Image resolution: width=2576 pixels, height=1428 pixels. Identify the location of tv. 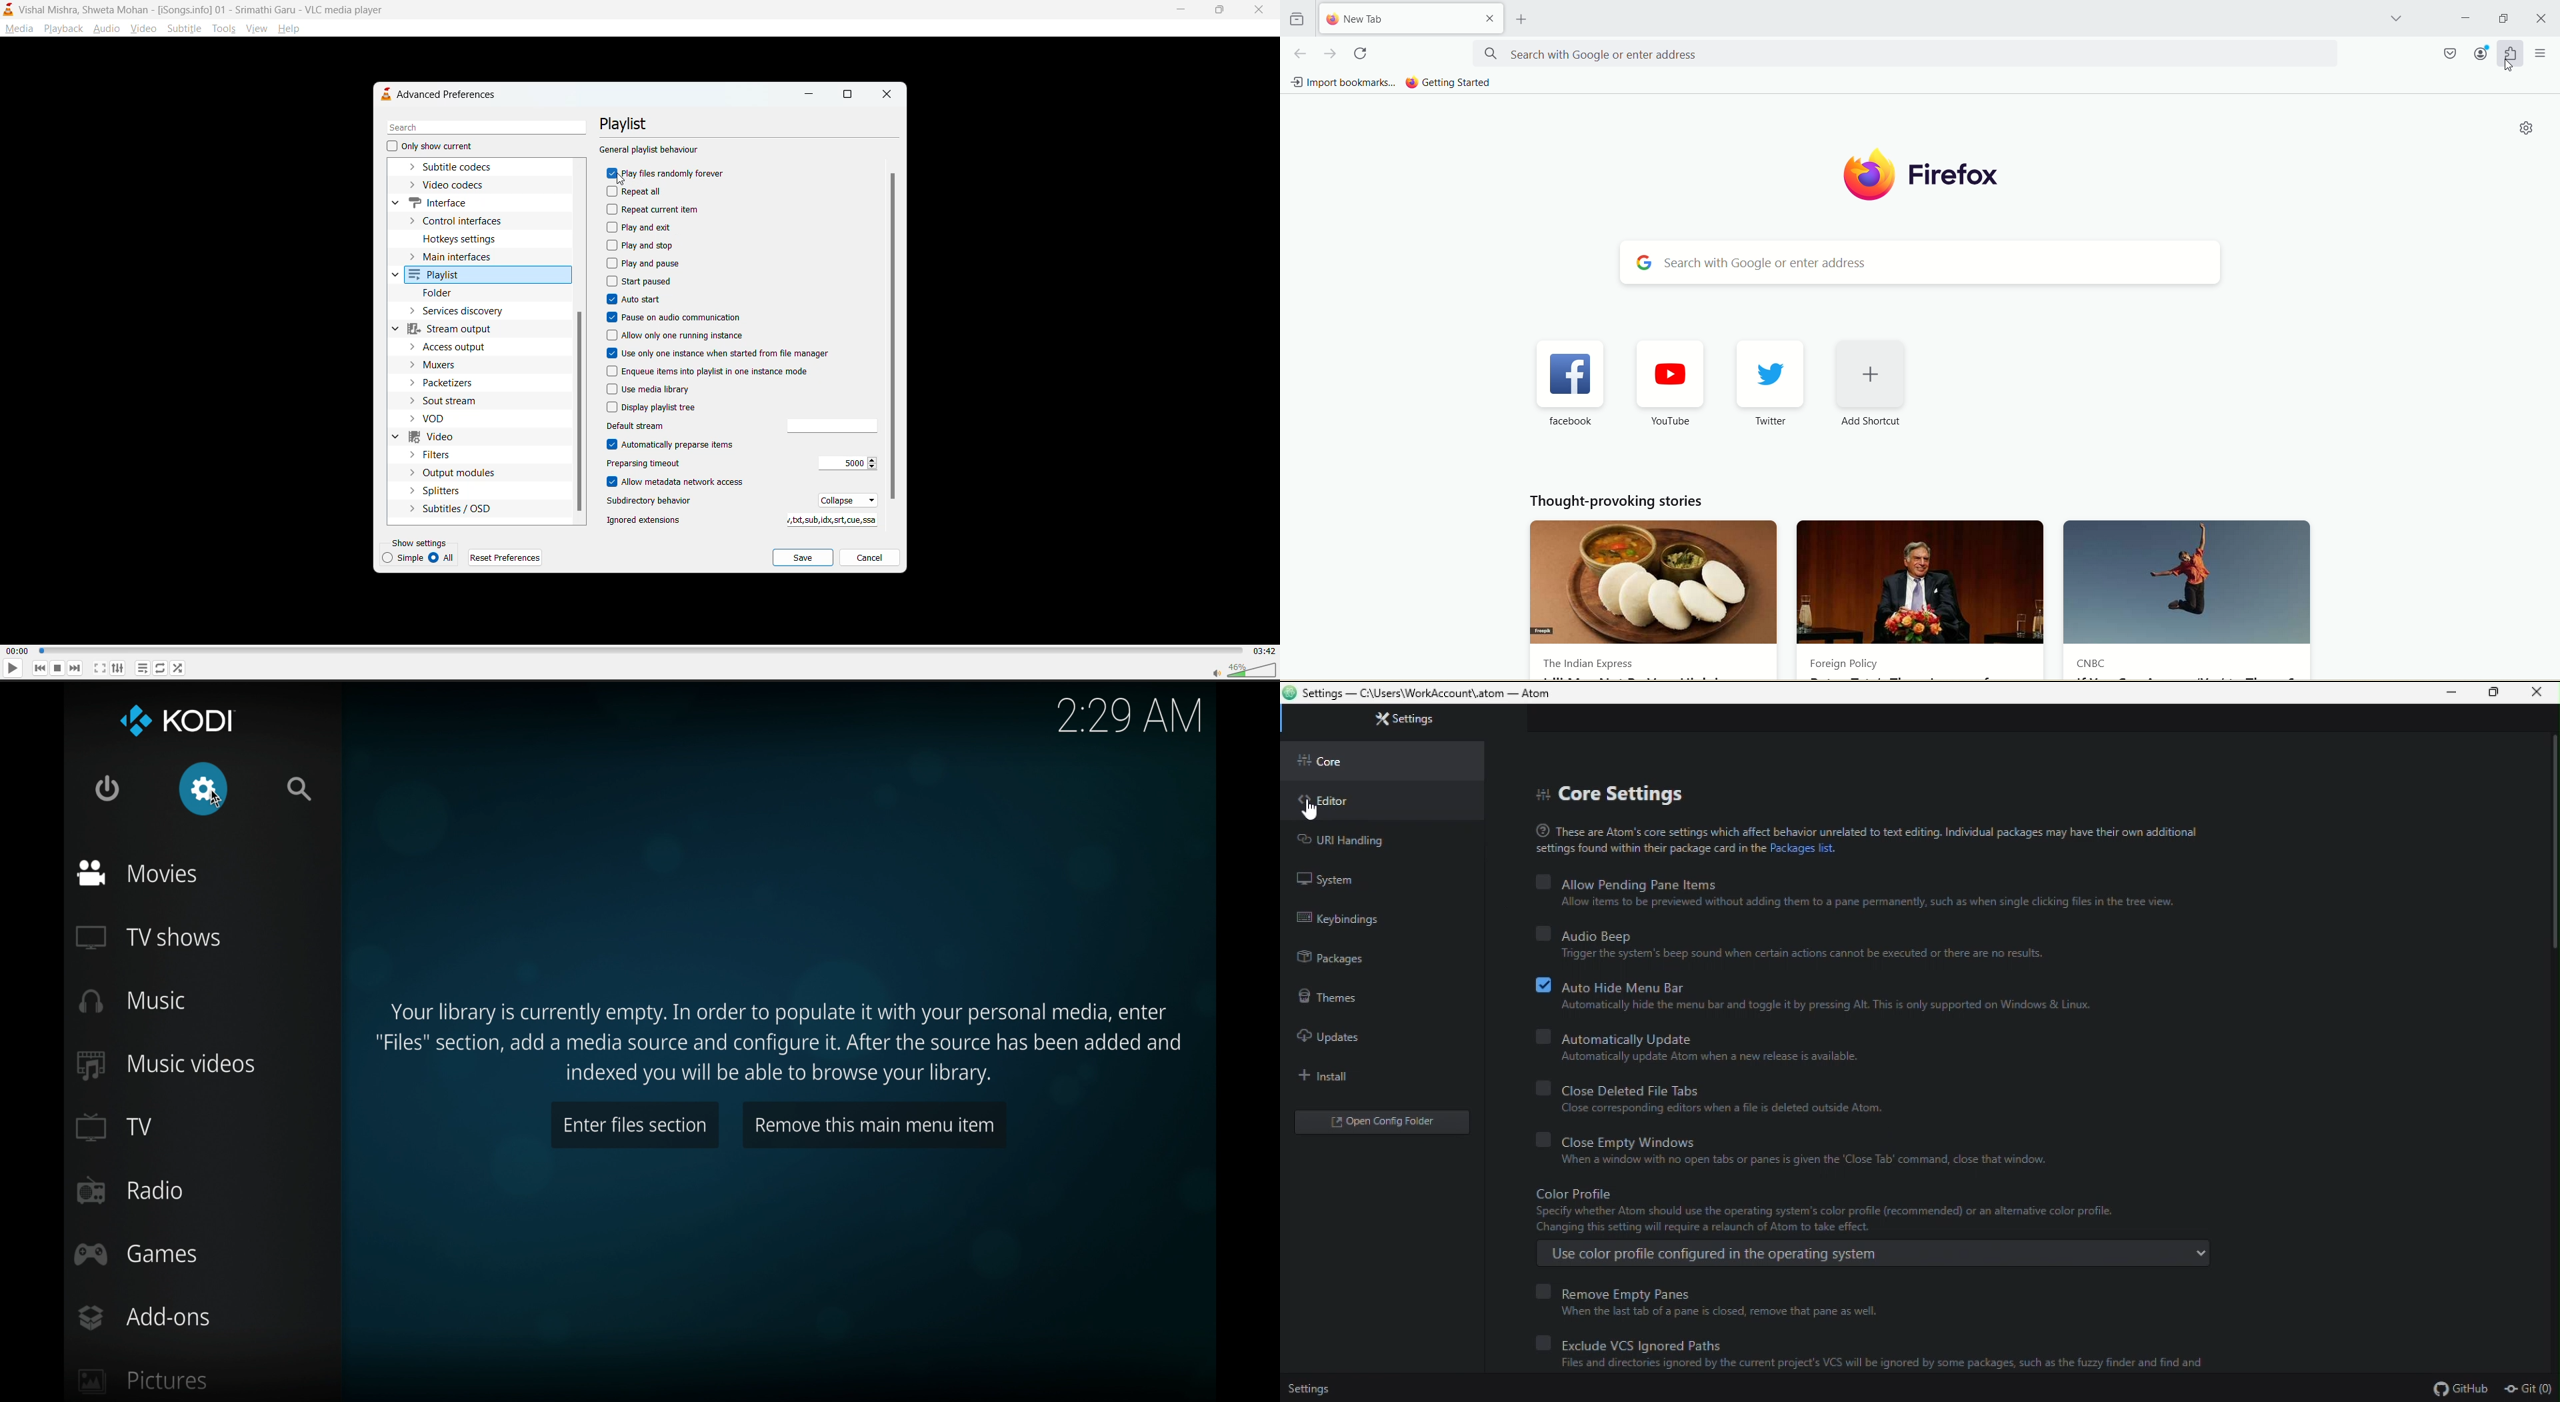
(116, 1126).